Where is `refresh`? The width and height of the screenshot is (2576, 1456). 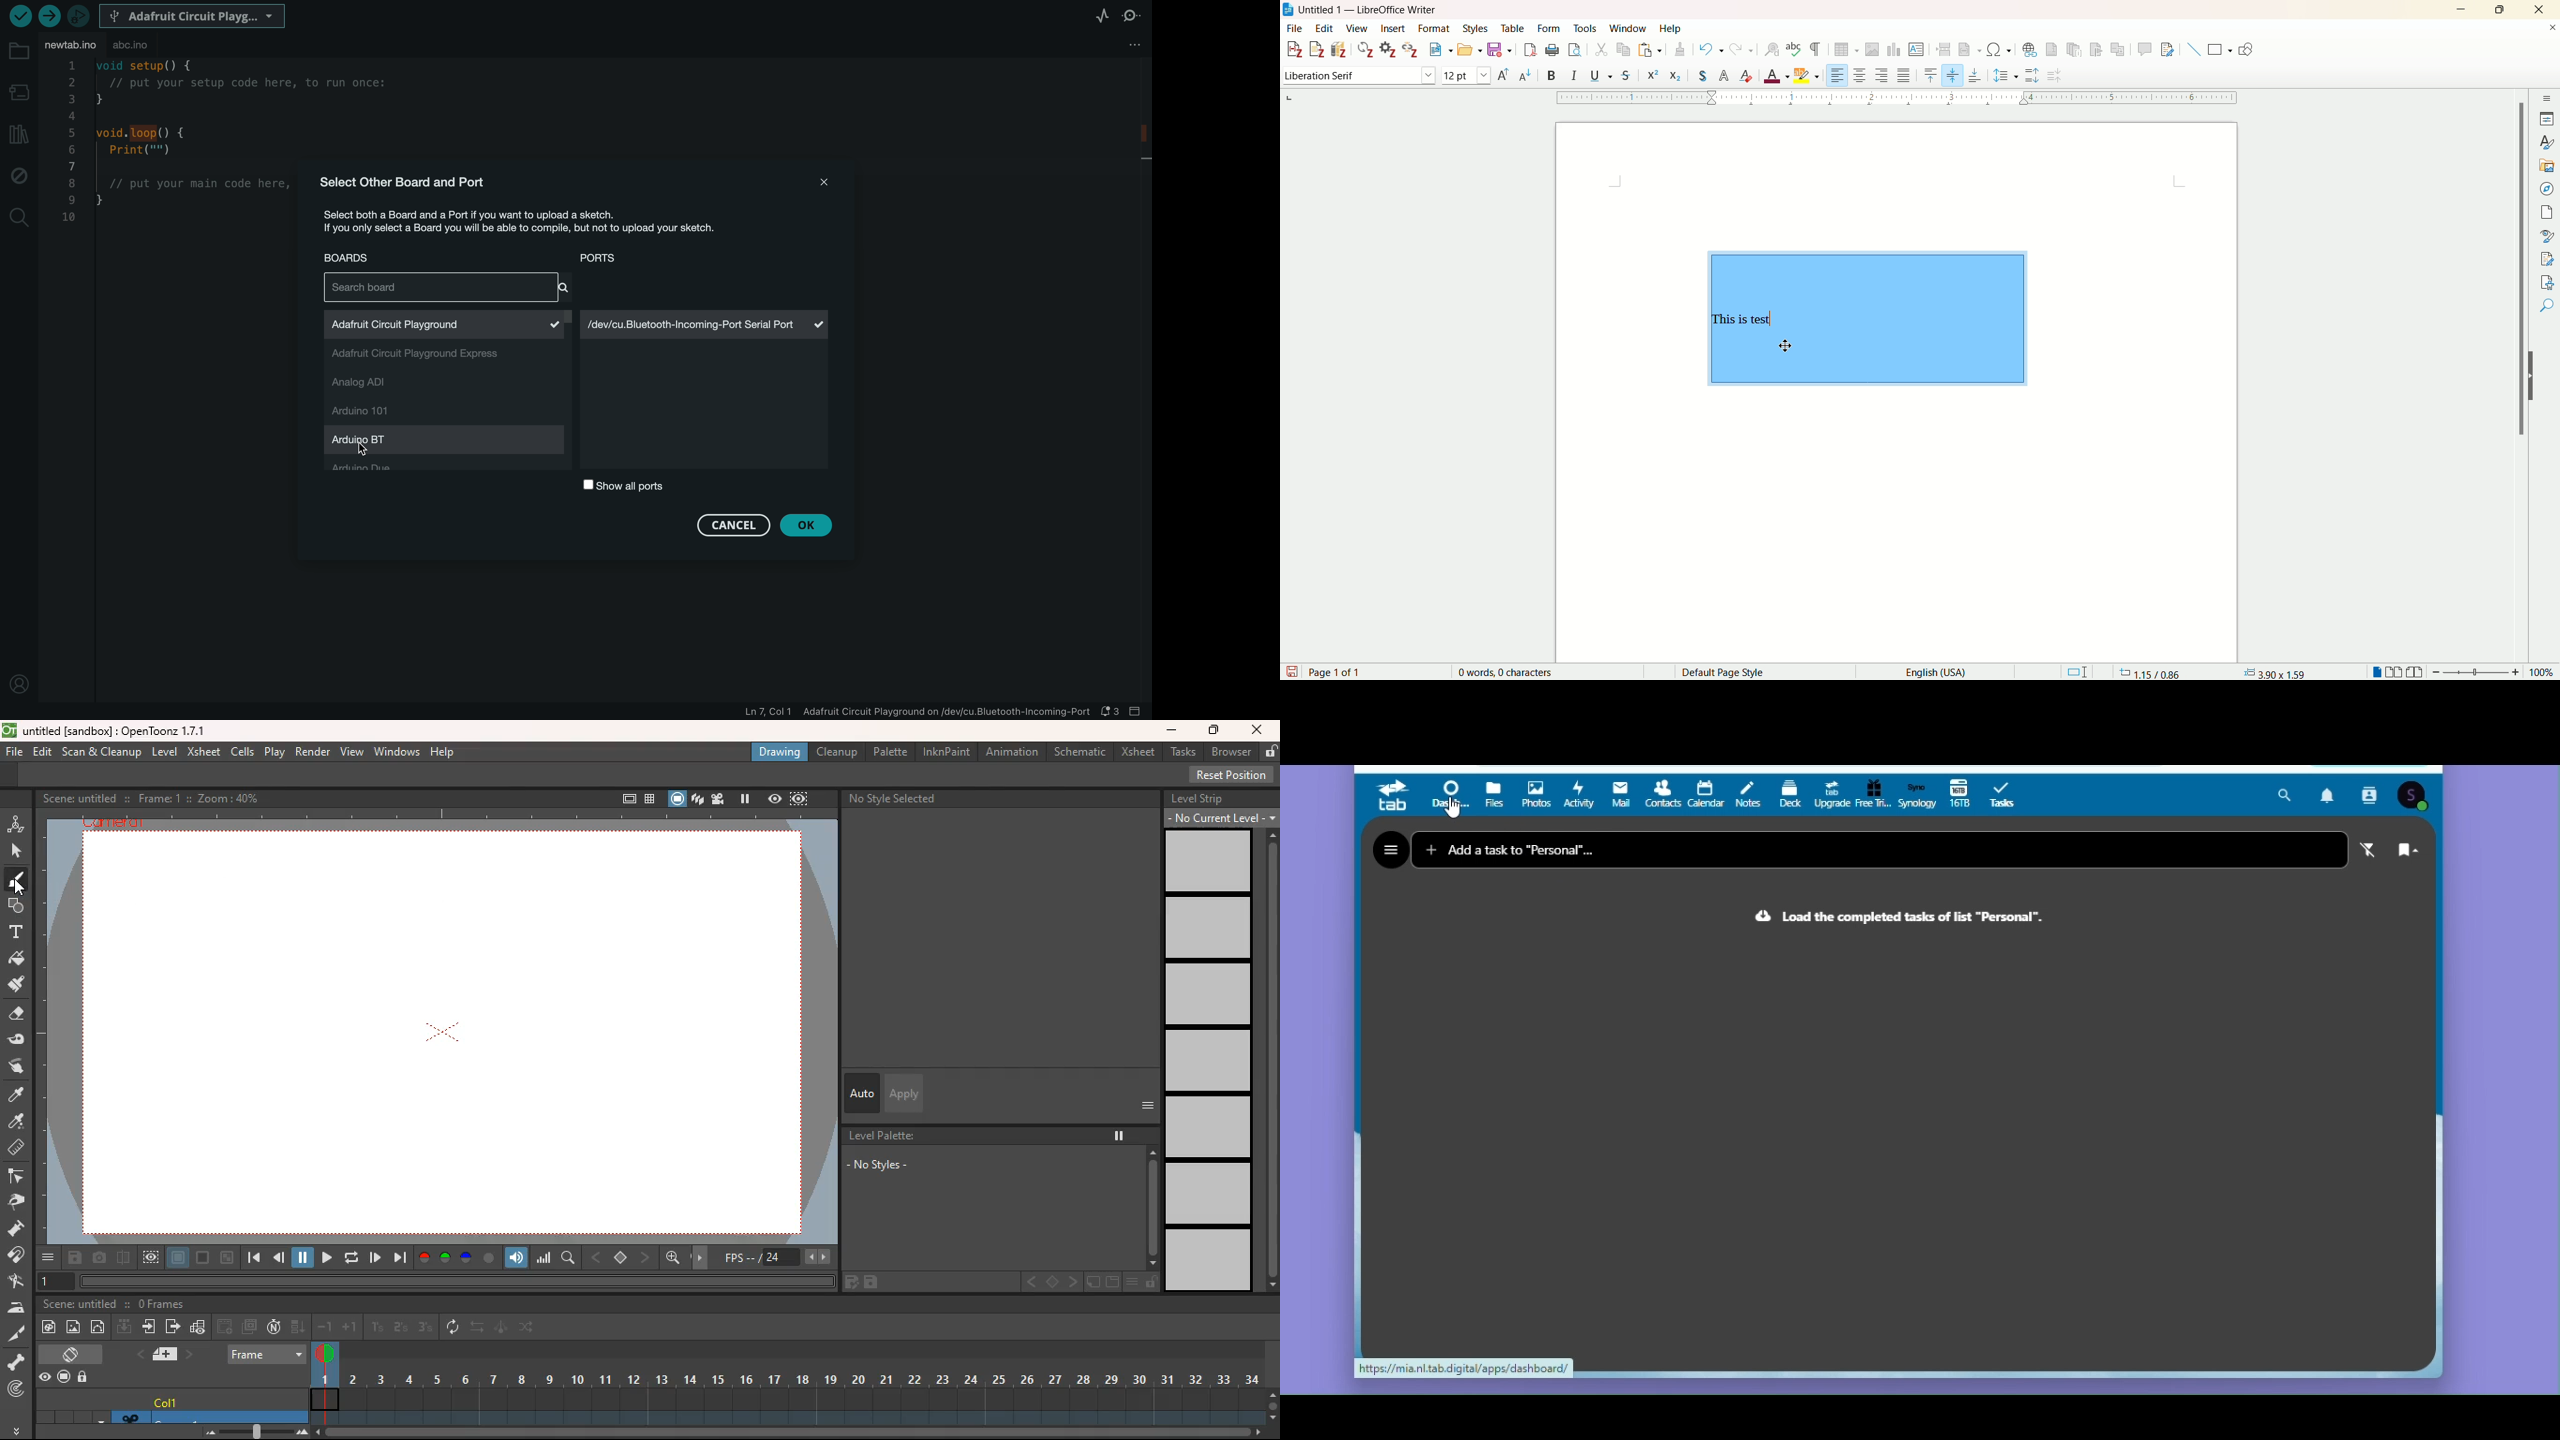 refresh is located at coordinates (454, 1327).